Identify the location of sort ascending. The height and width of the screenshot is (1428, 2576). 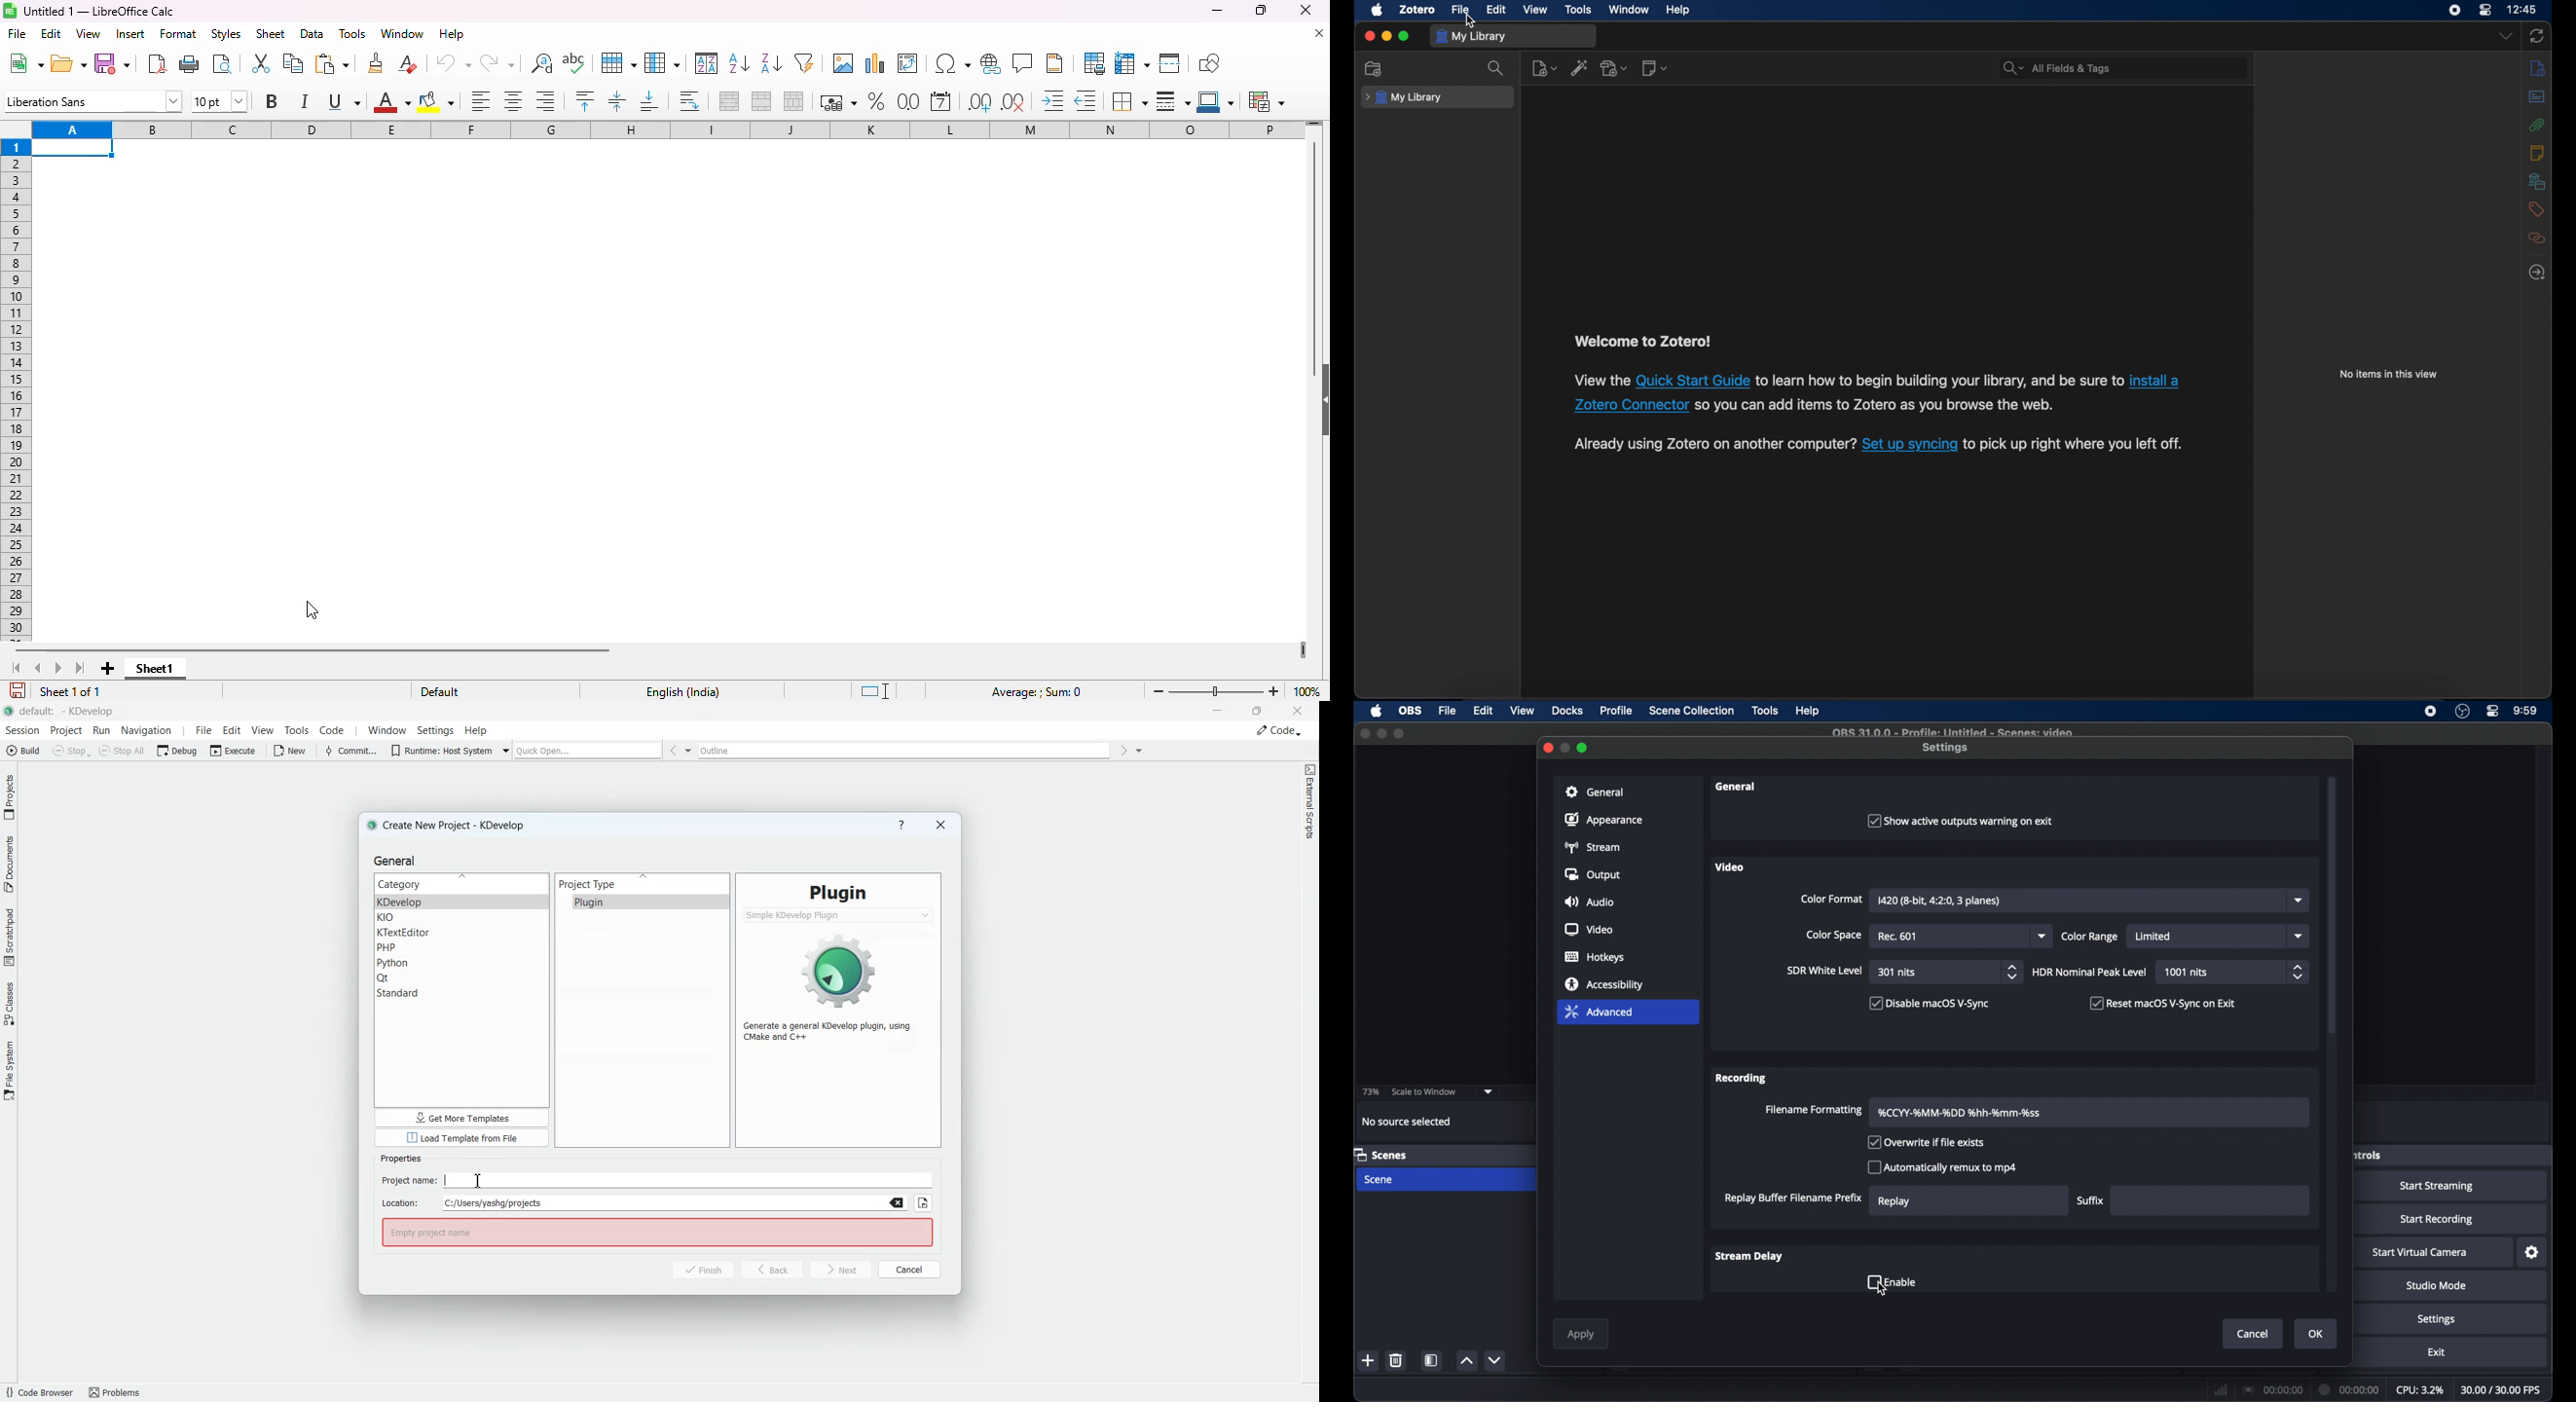
(739, 63).